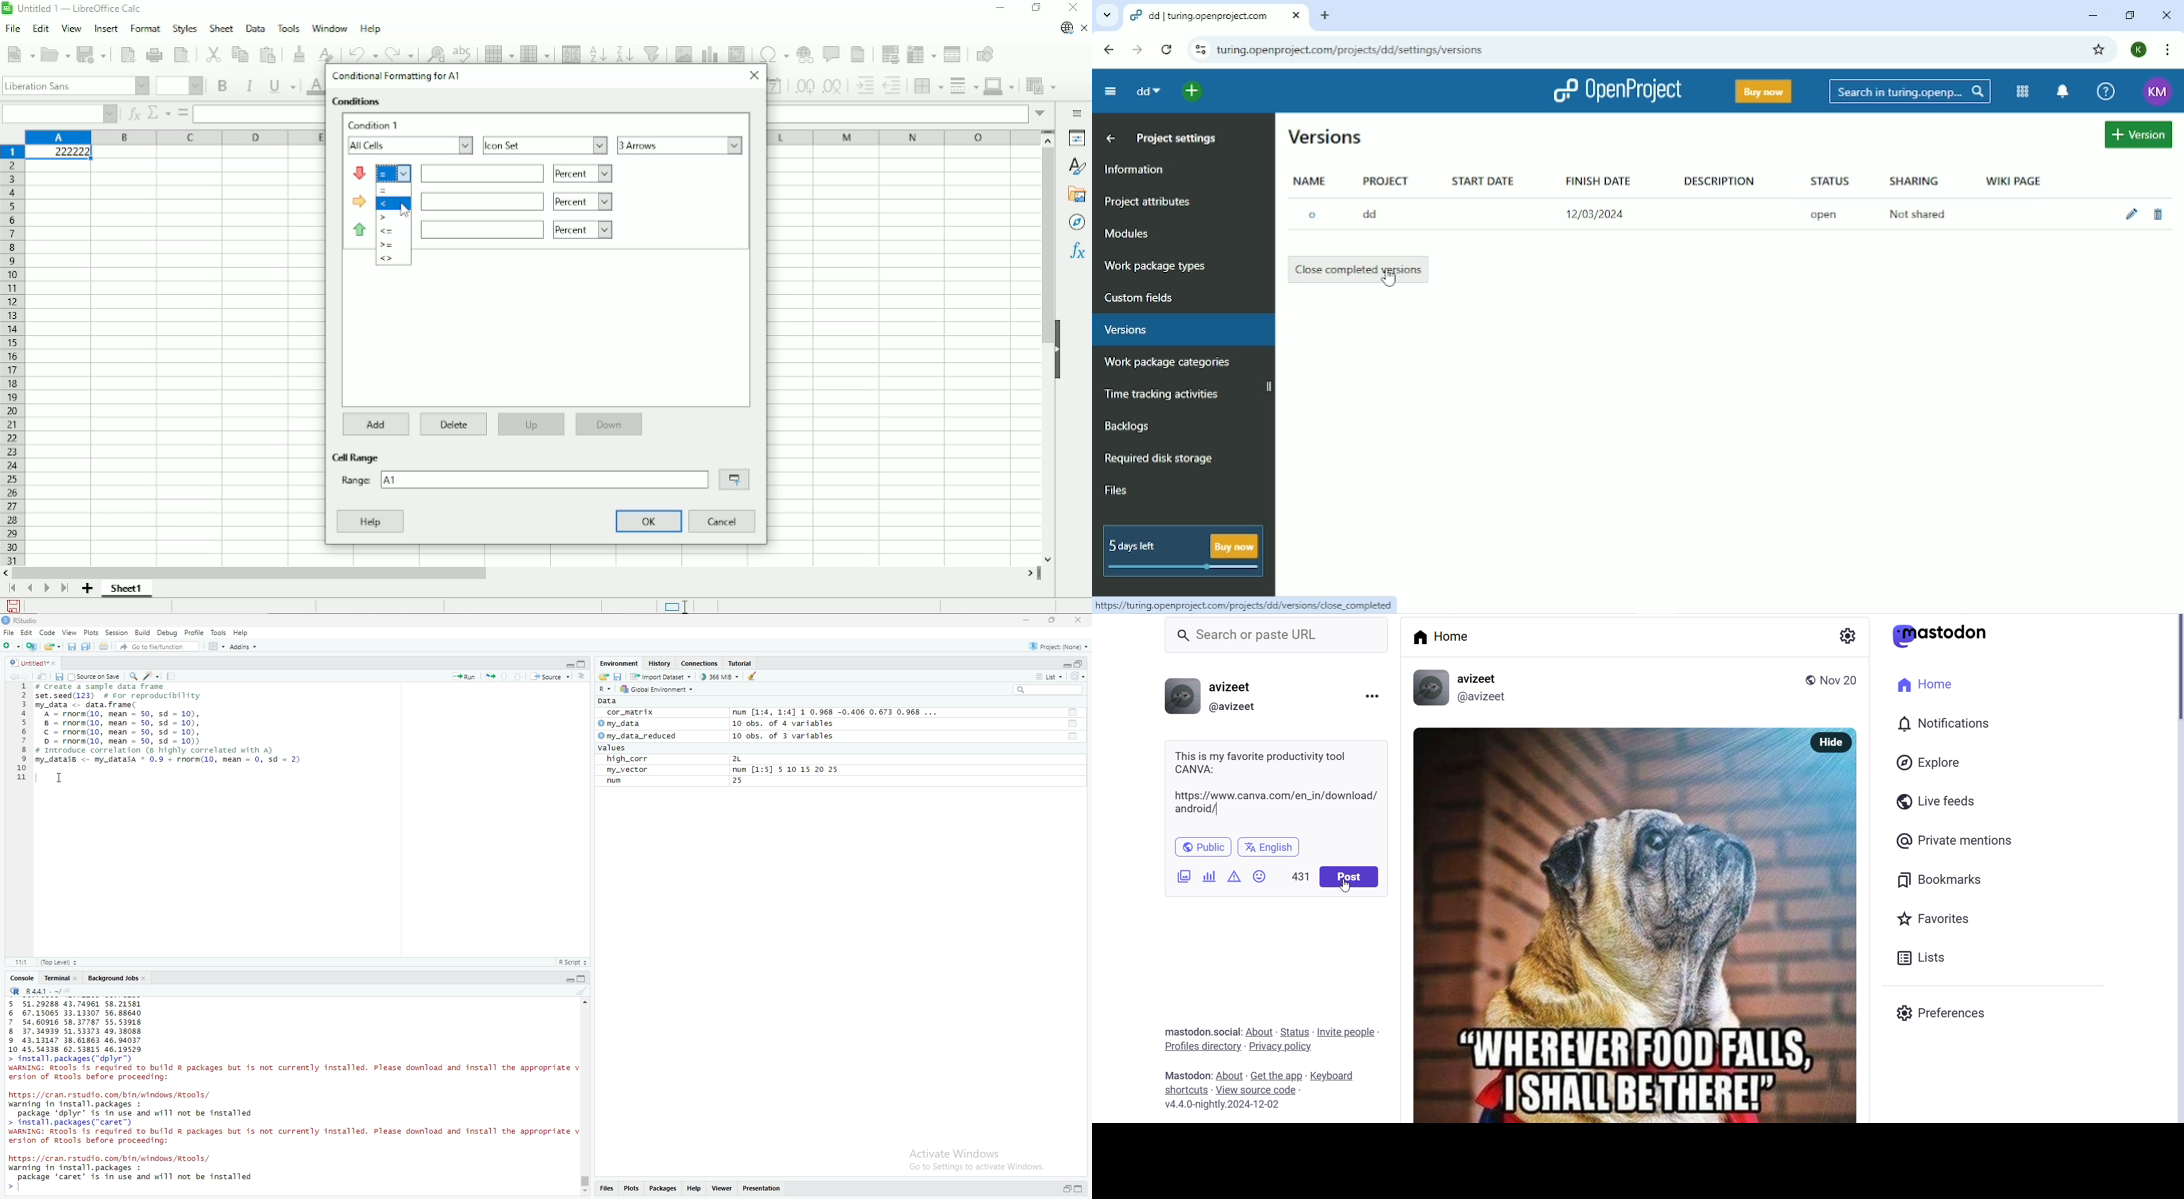 The width and height of the screenshot is (2184, 1204). Describe the element at coordinates (1968, 839) in the screenshot. I see `private mentions` at that location.